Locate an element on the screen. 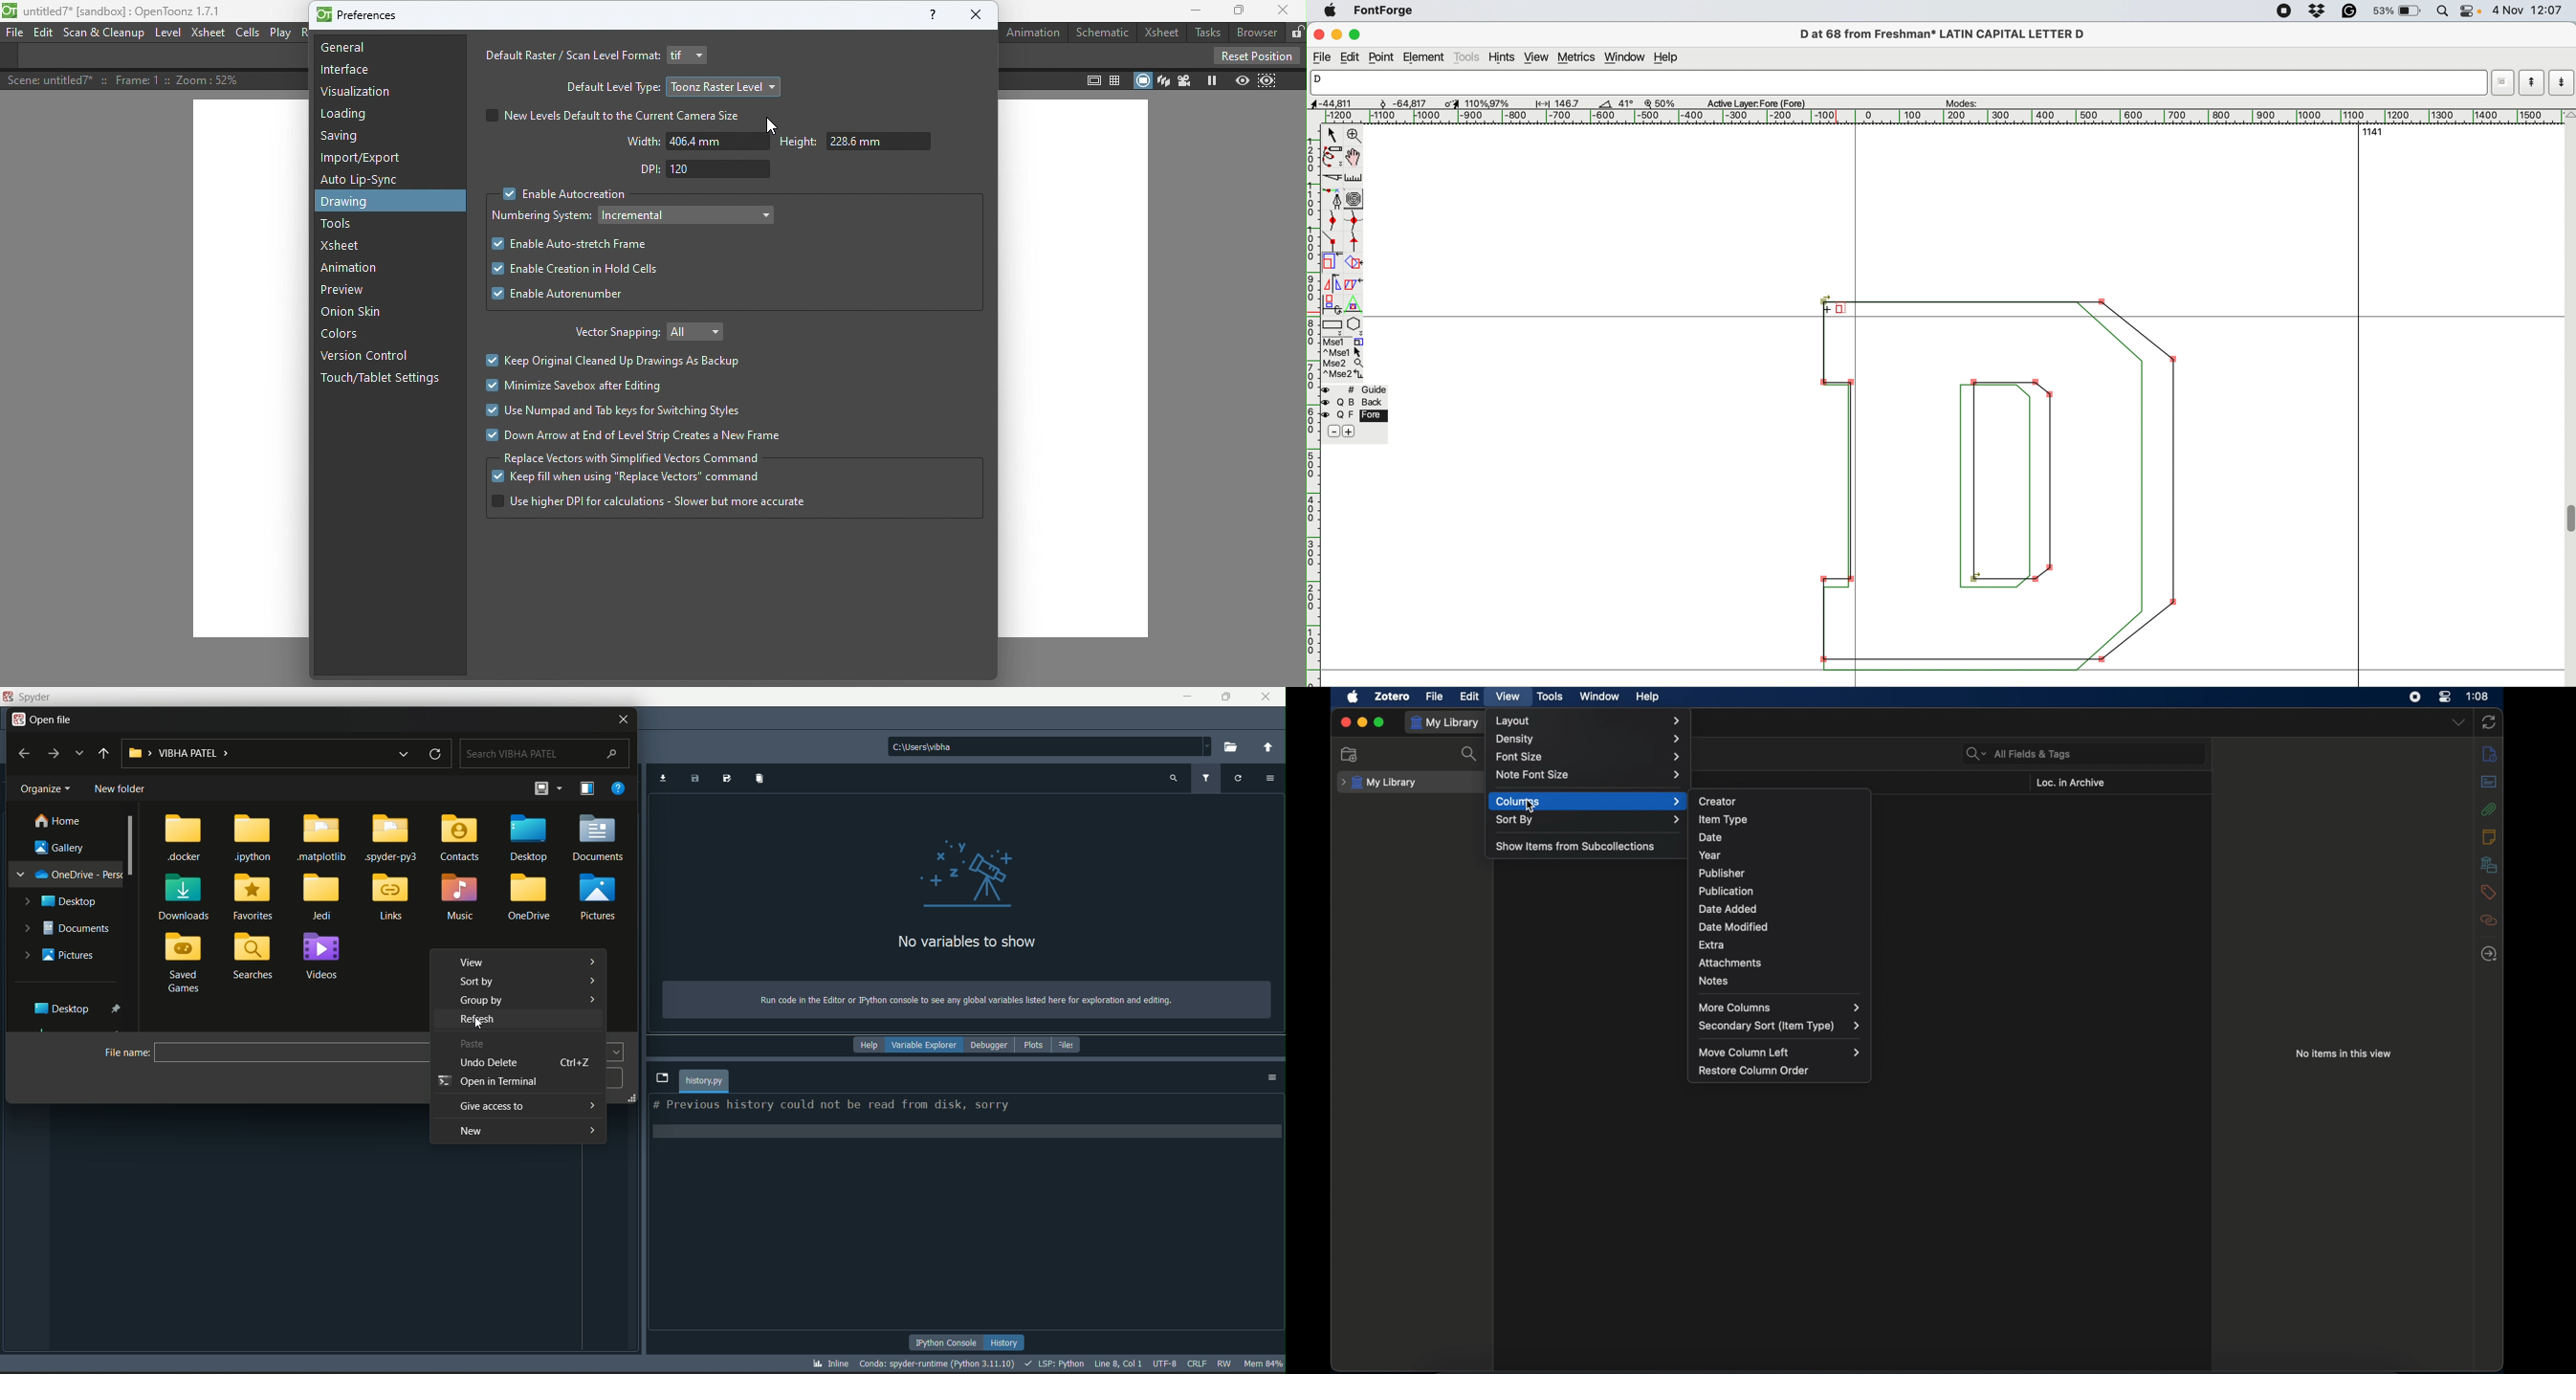  info is located at coordinates (2490, 754).